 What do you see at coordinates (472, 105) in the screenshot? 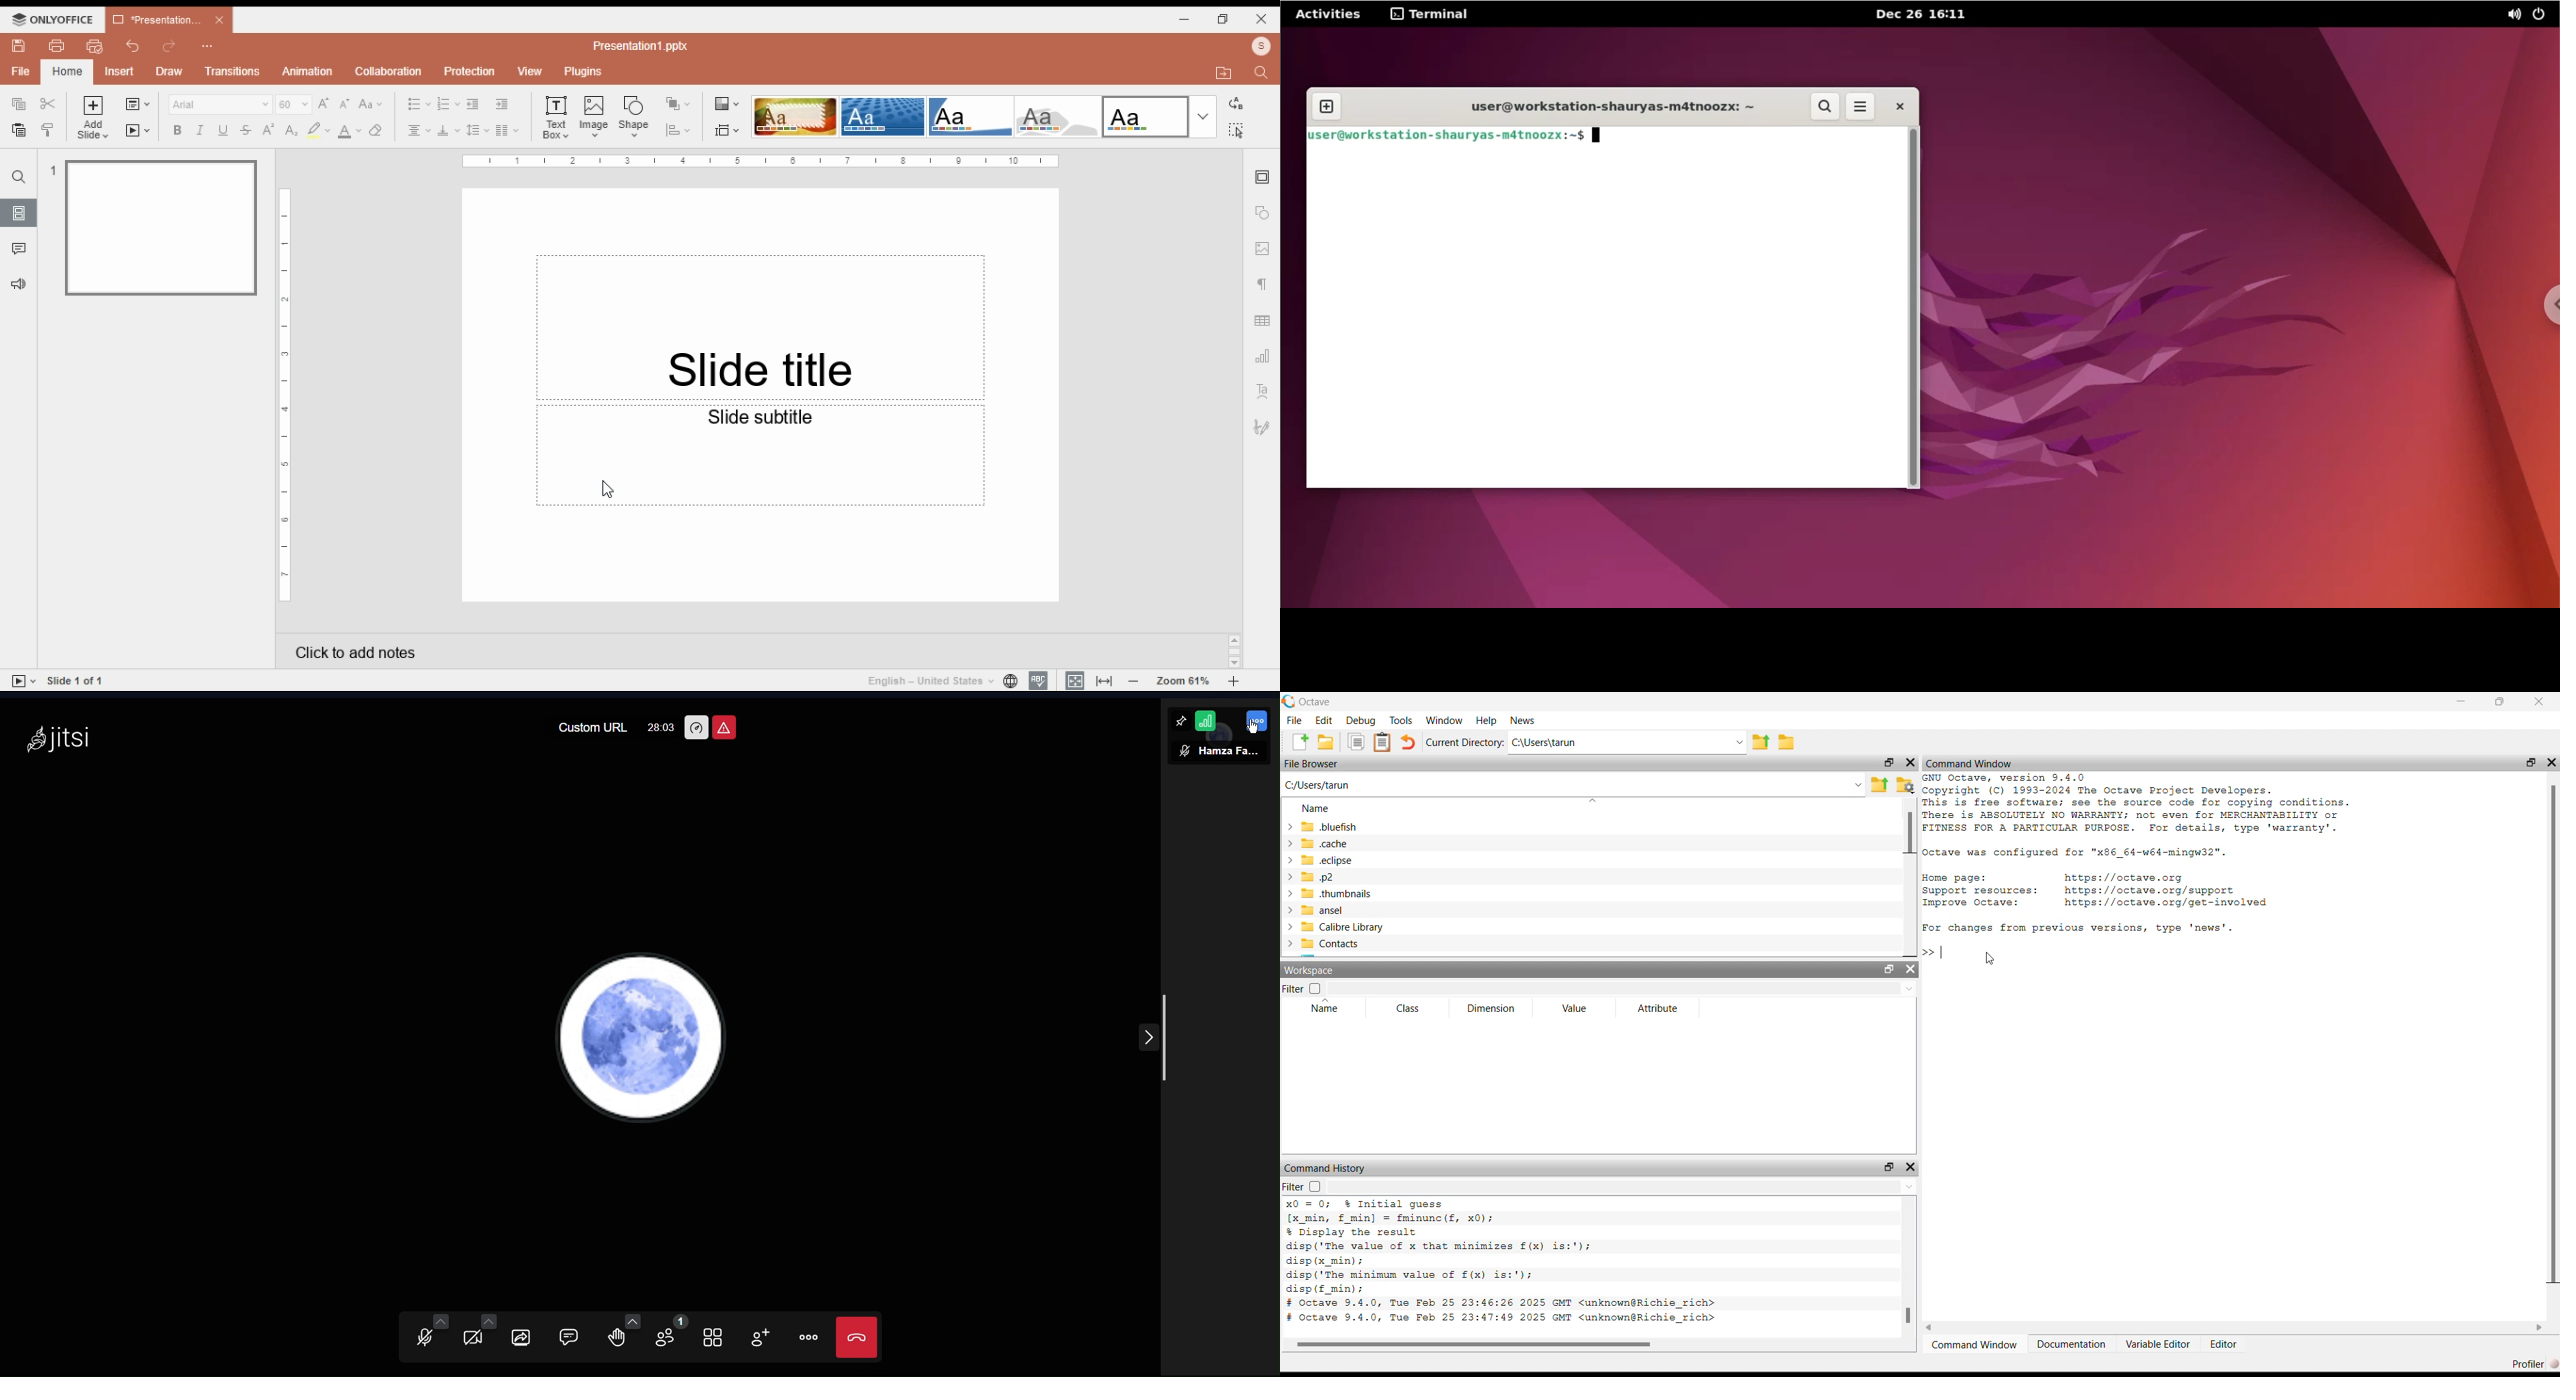
I see `decrease indent` at bounding box center [472, 105].